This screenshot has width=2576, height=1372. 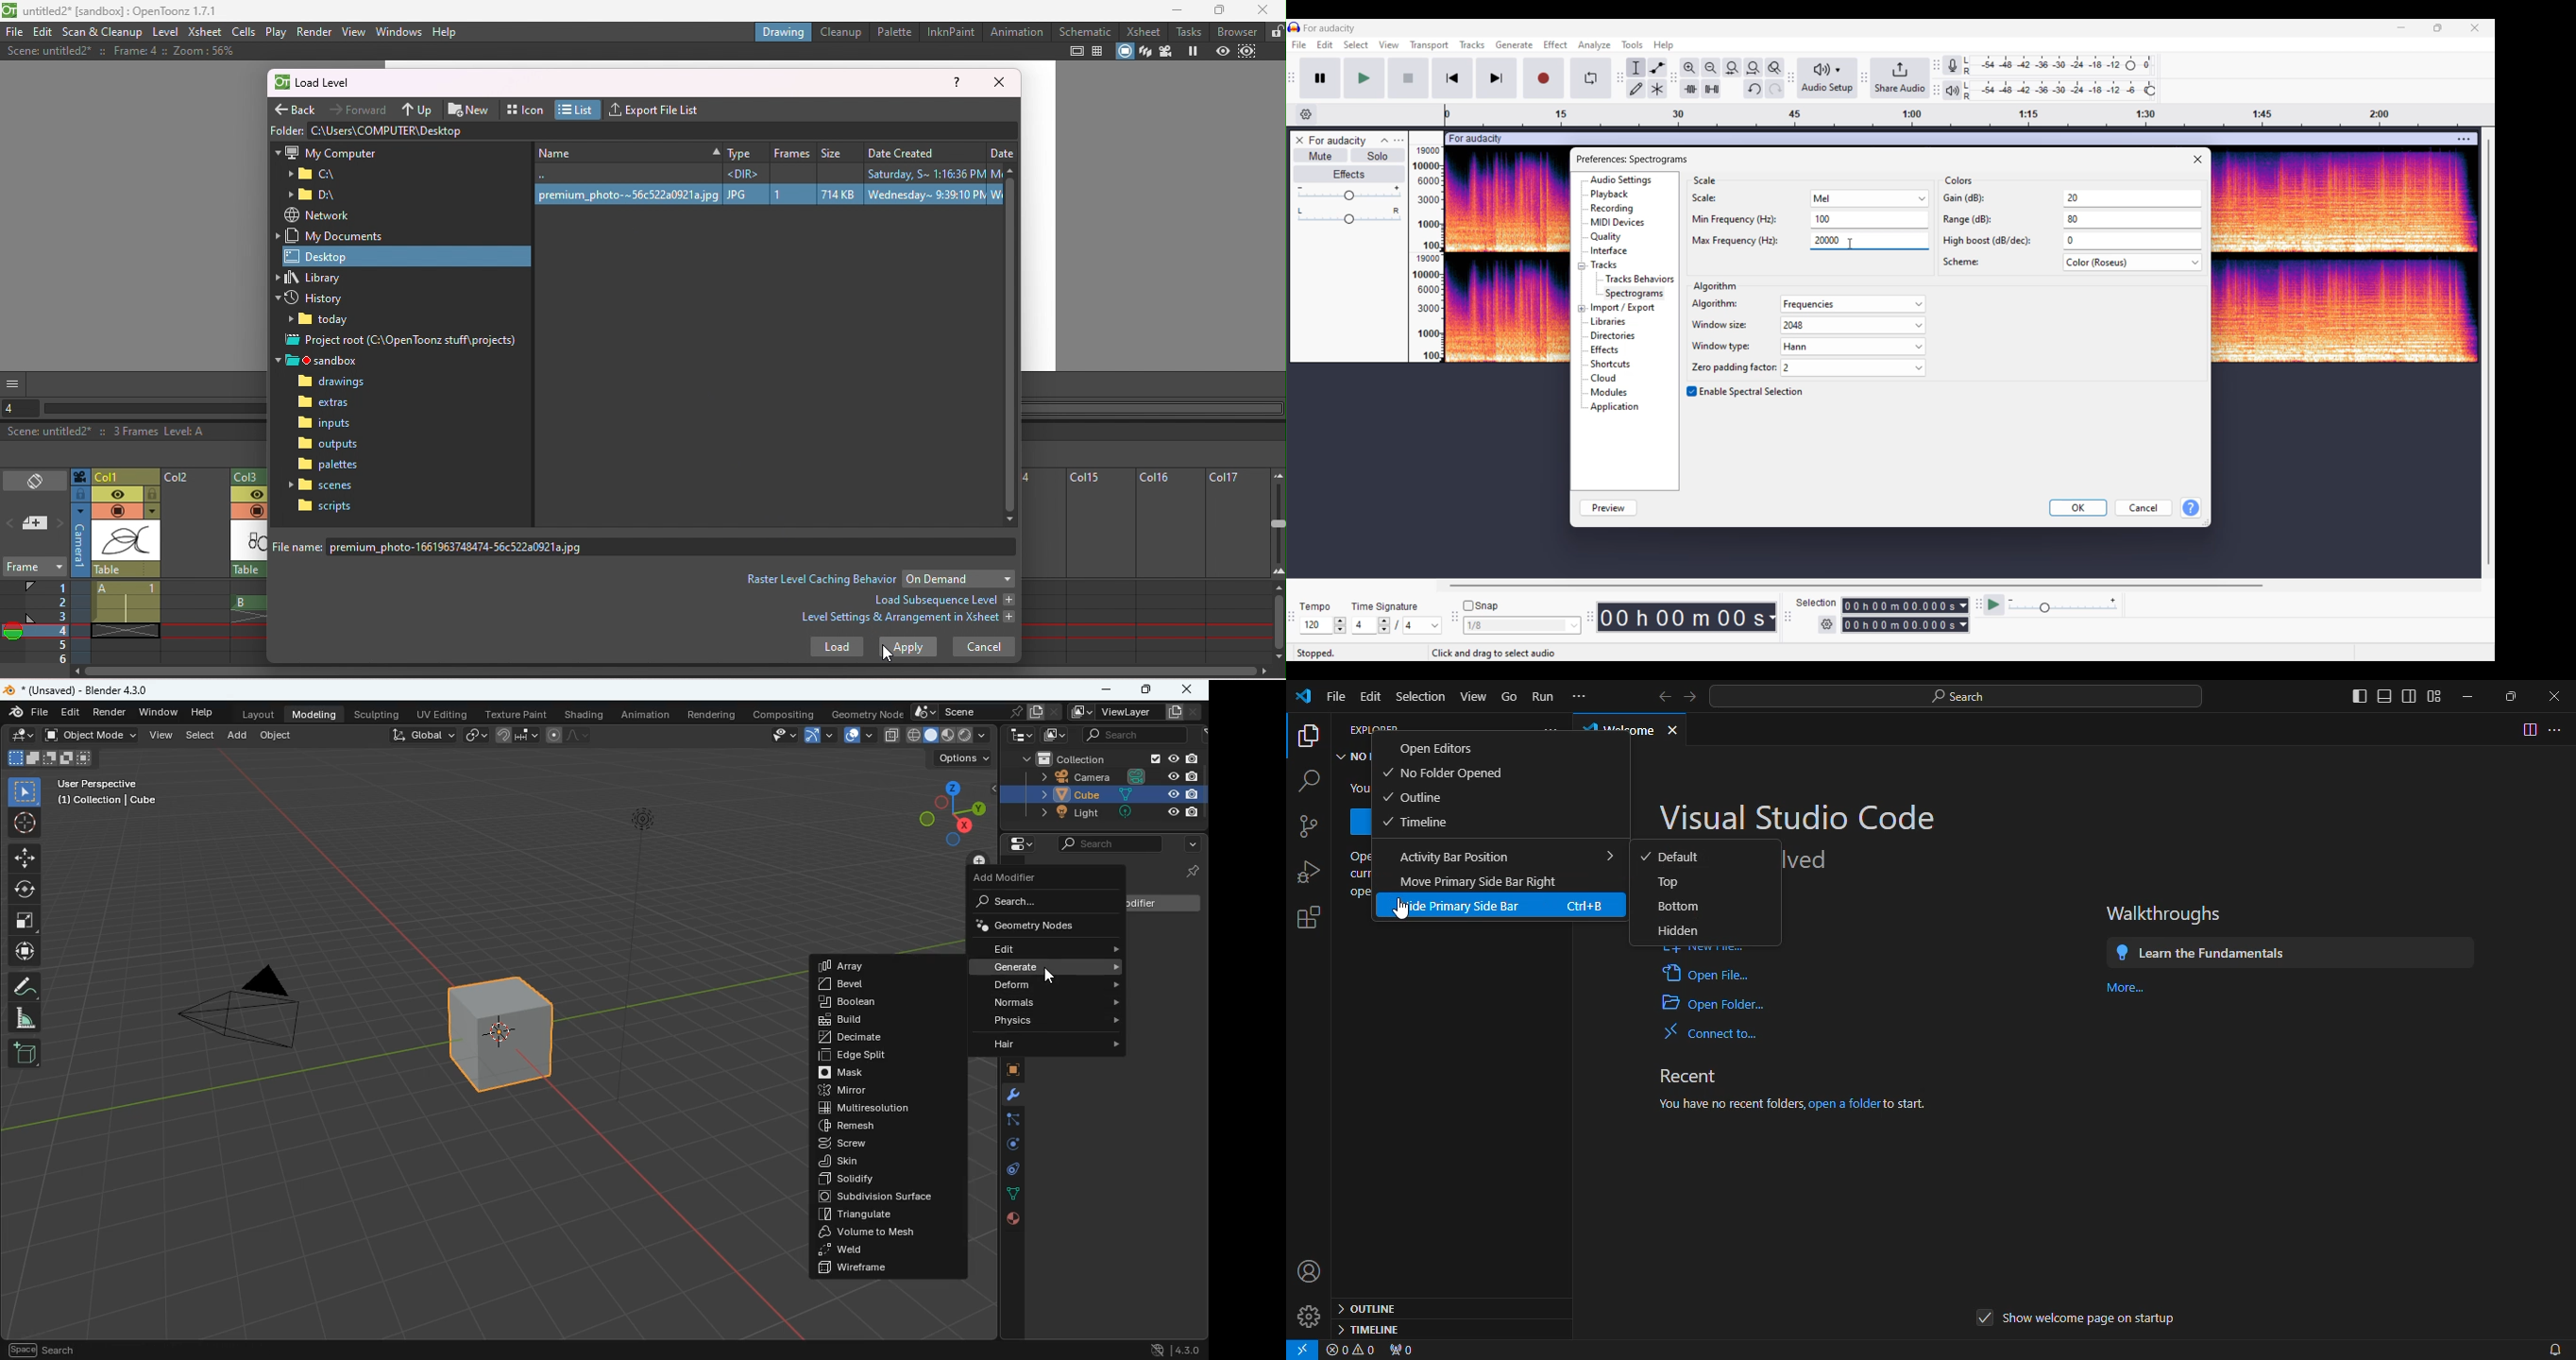 What do you see at coordinates (319, 278) in the screenshot?
I see `Library` at bounding box center [319, 278].